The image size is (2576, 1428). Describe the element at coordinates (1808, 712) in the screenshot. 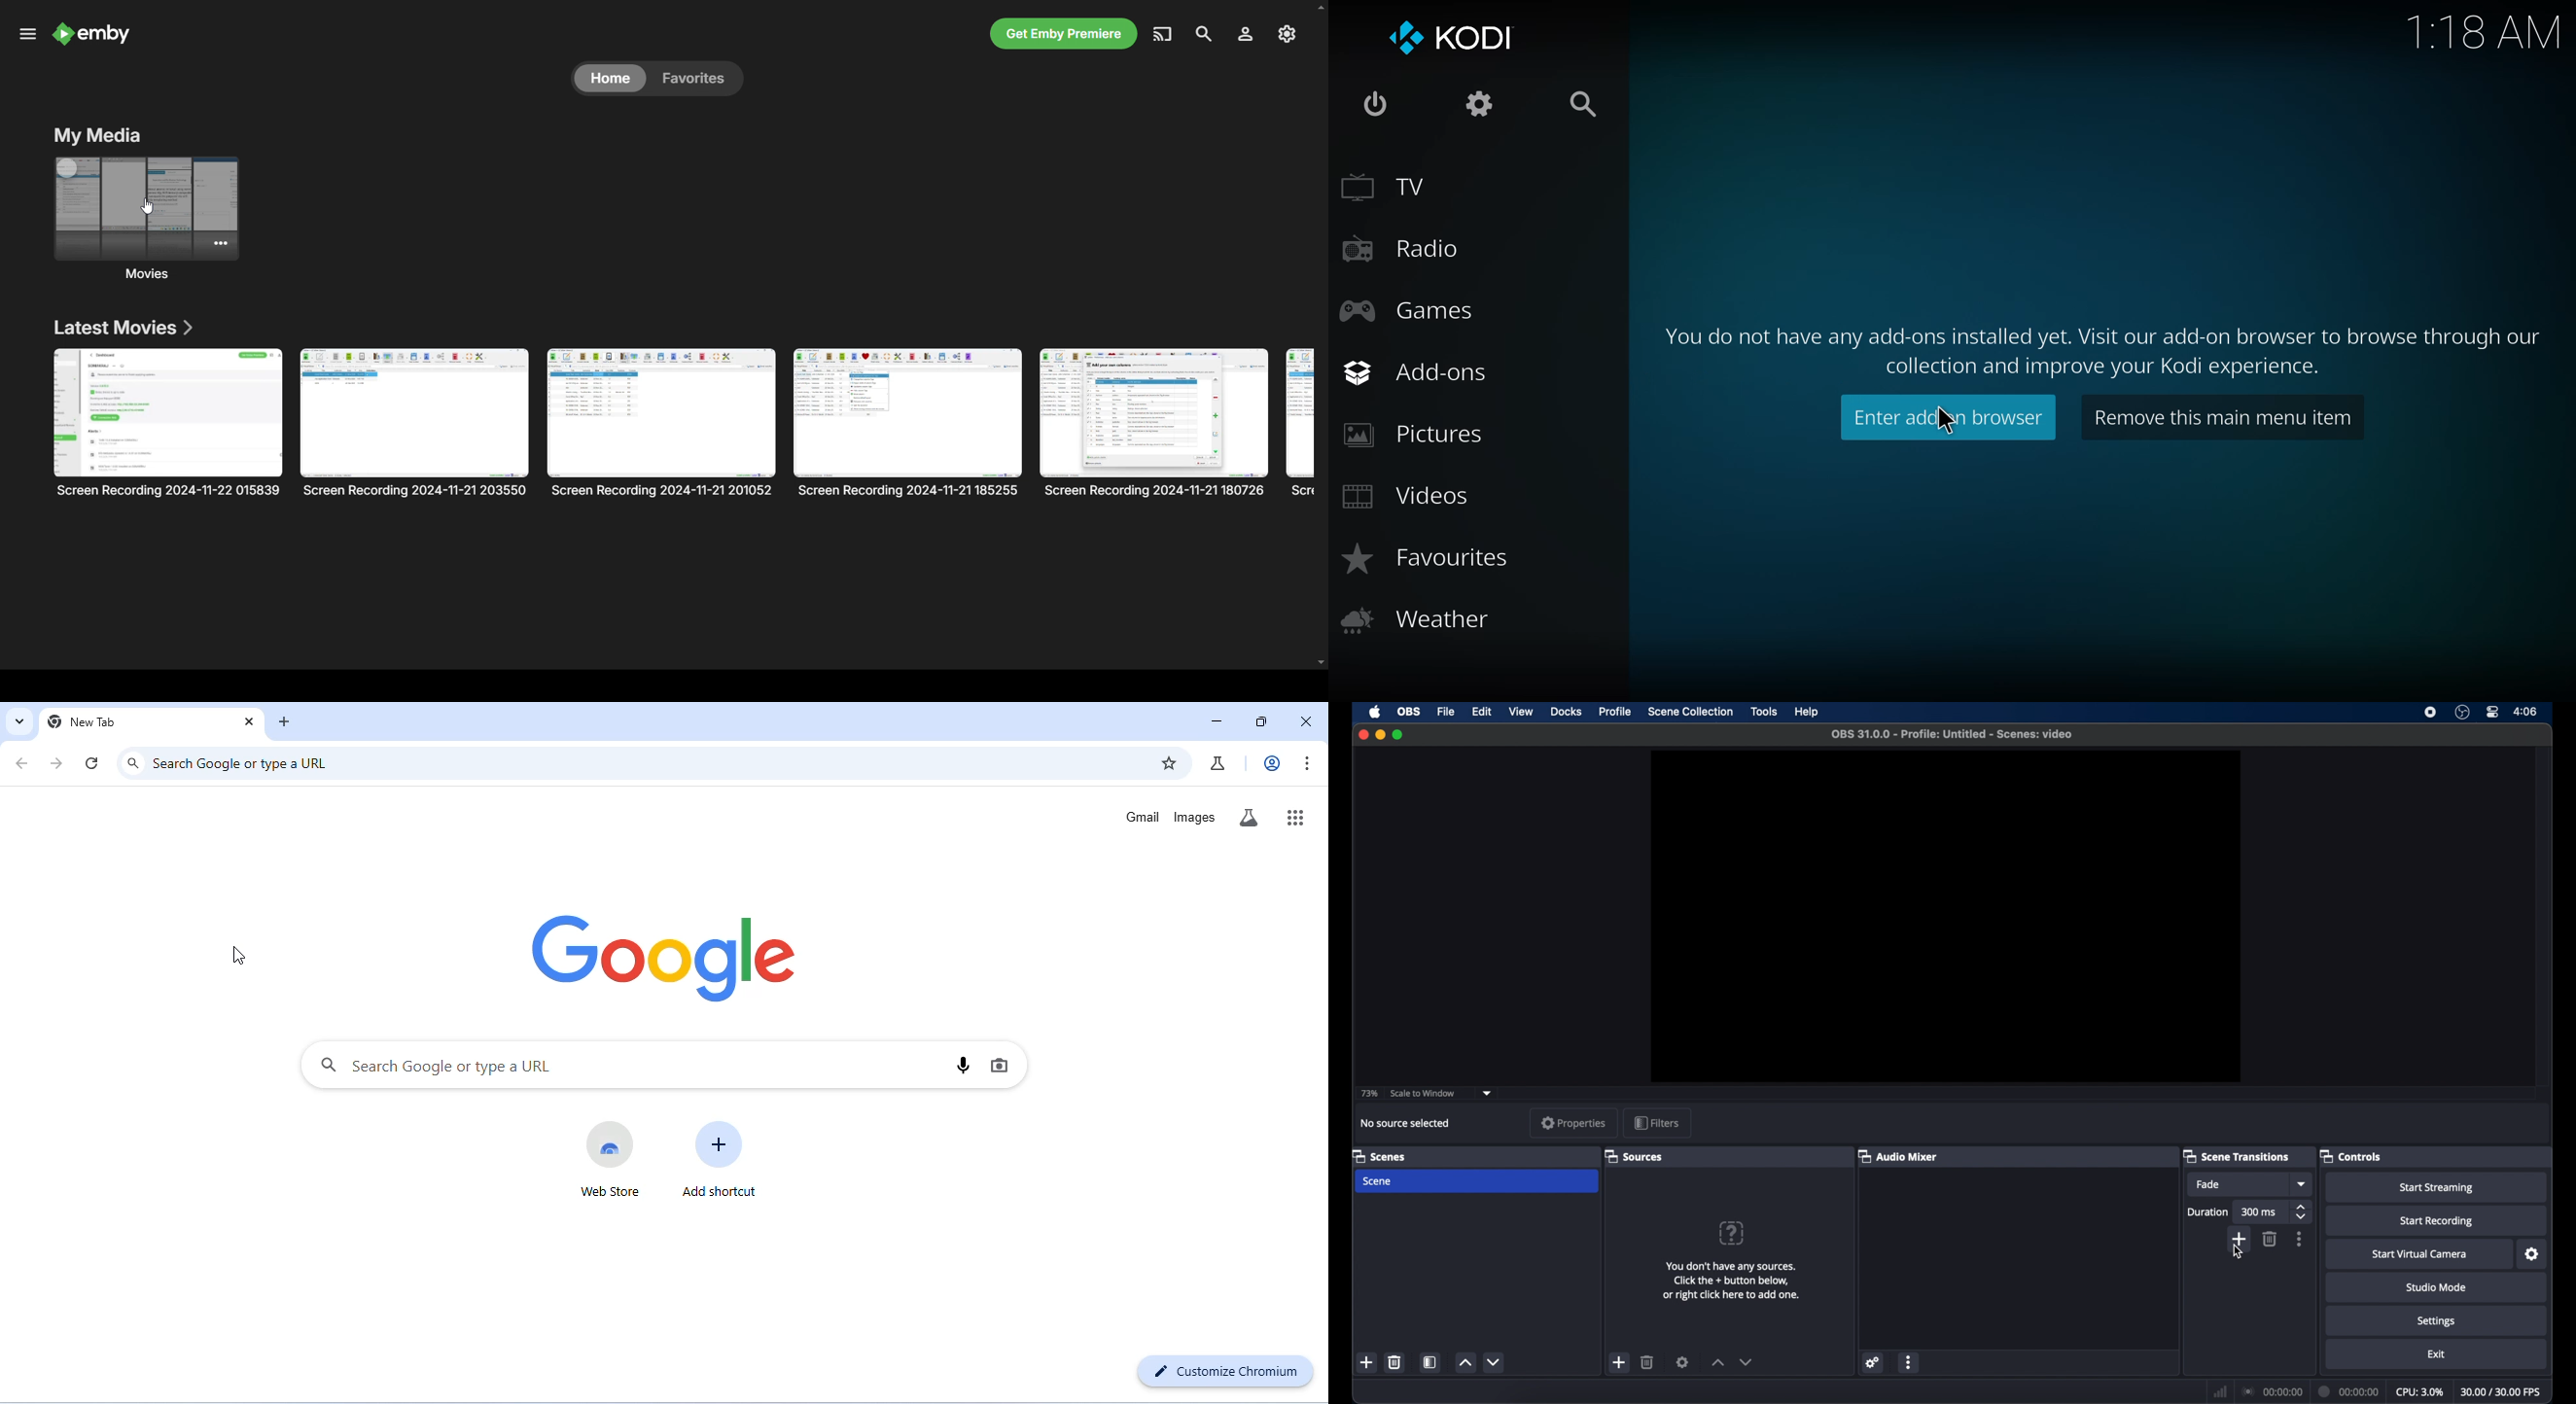

I see `help` at that location.